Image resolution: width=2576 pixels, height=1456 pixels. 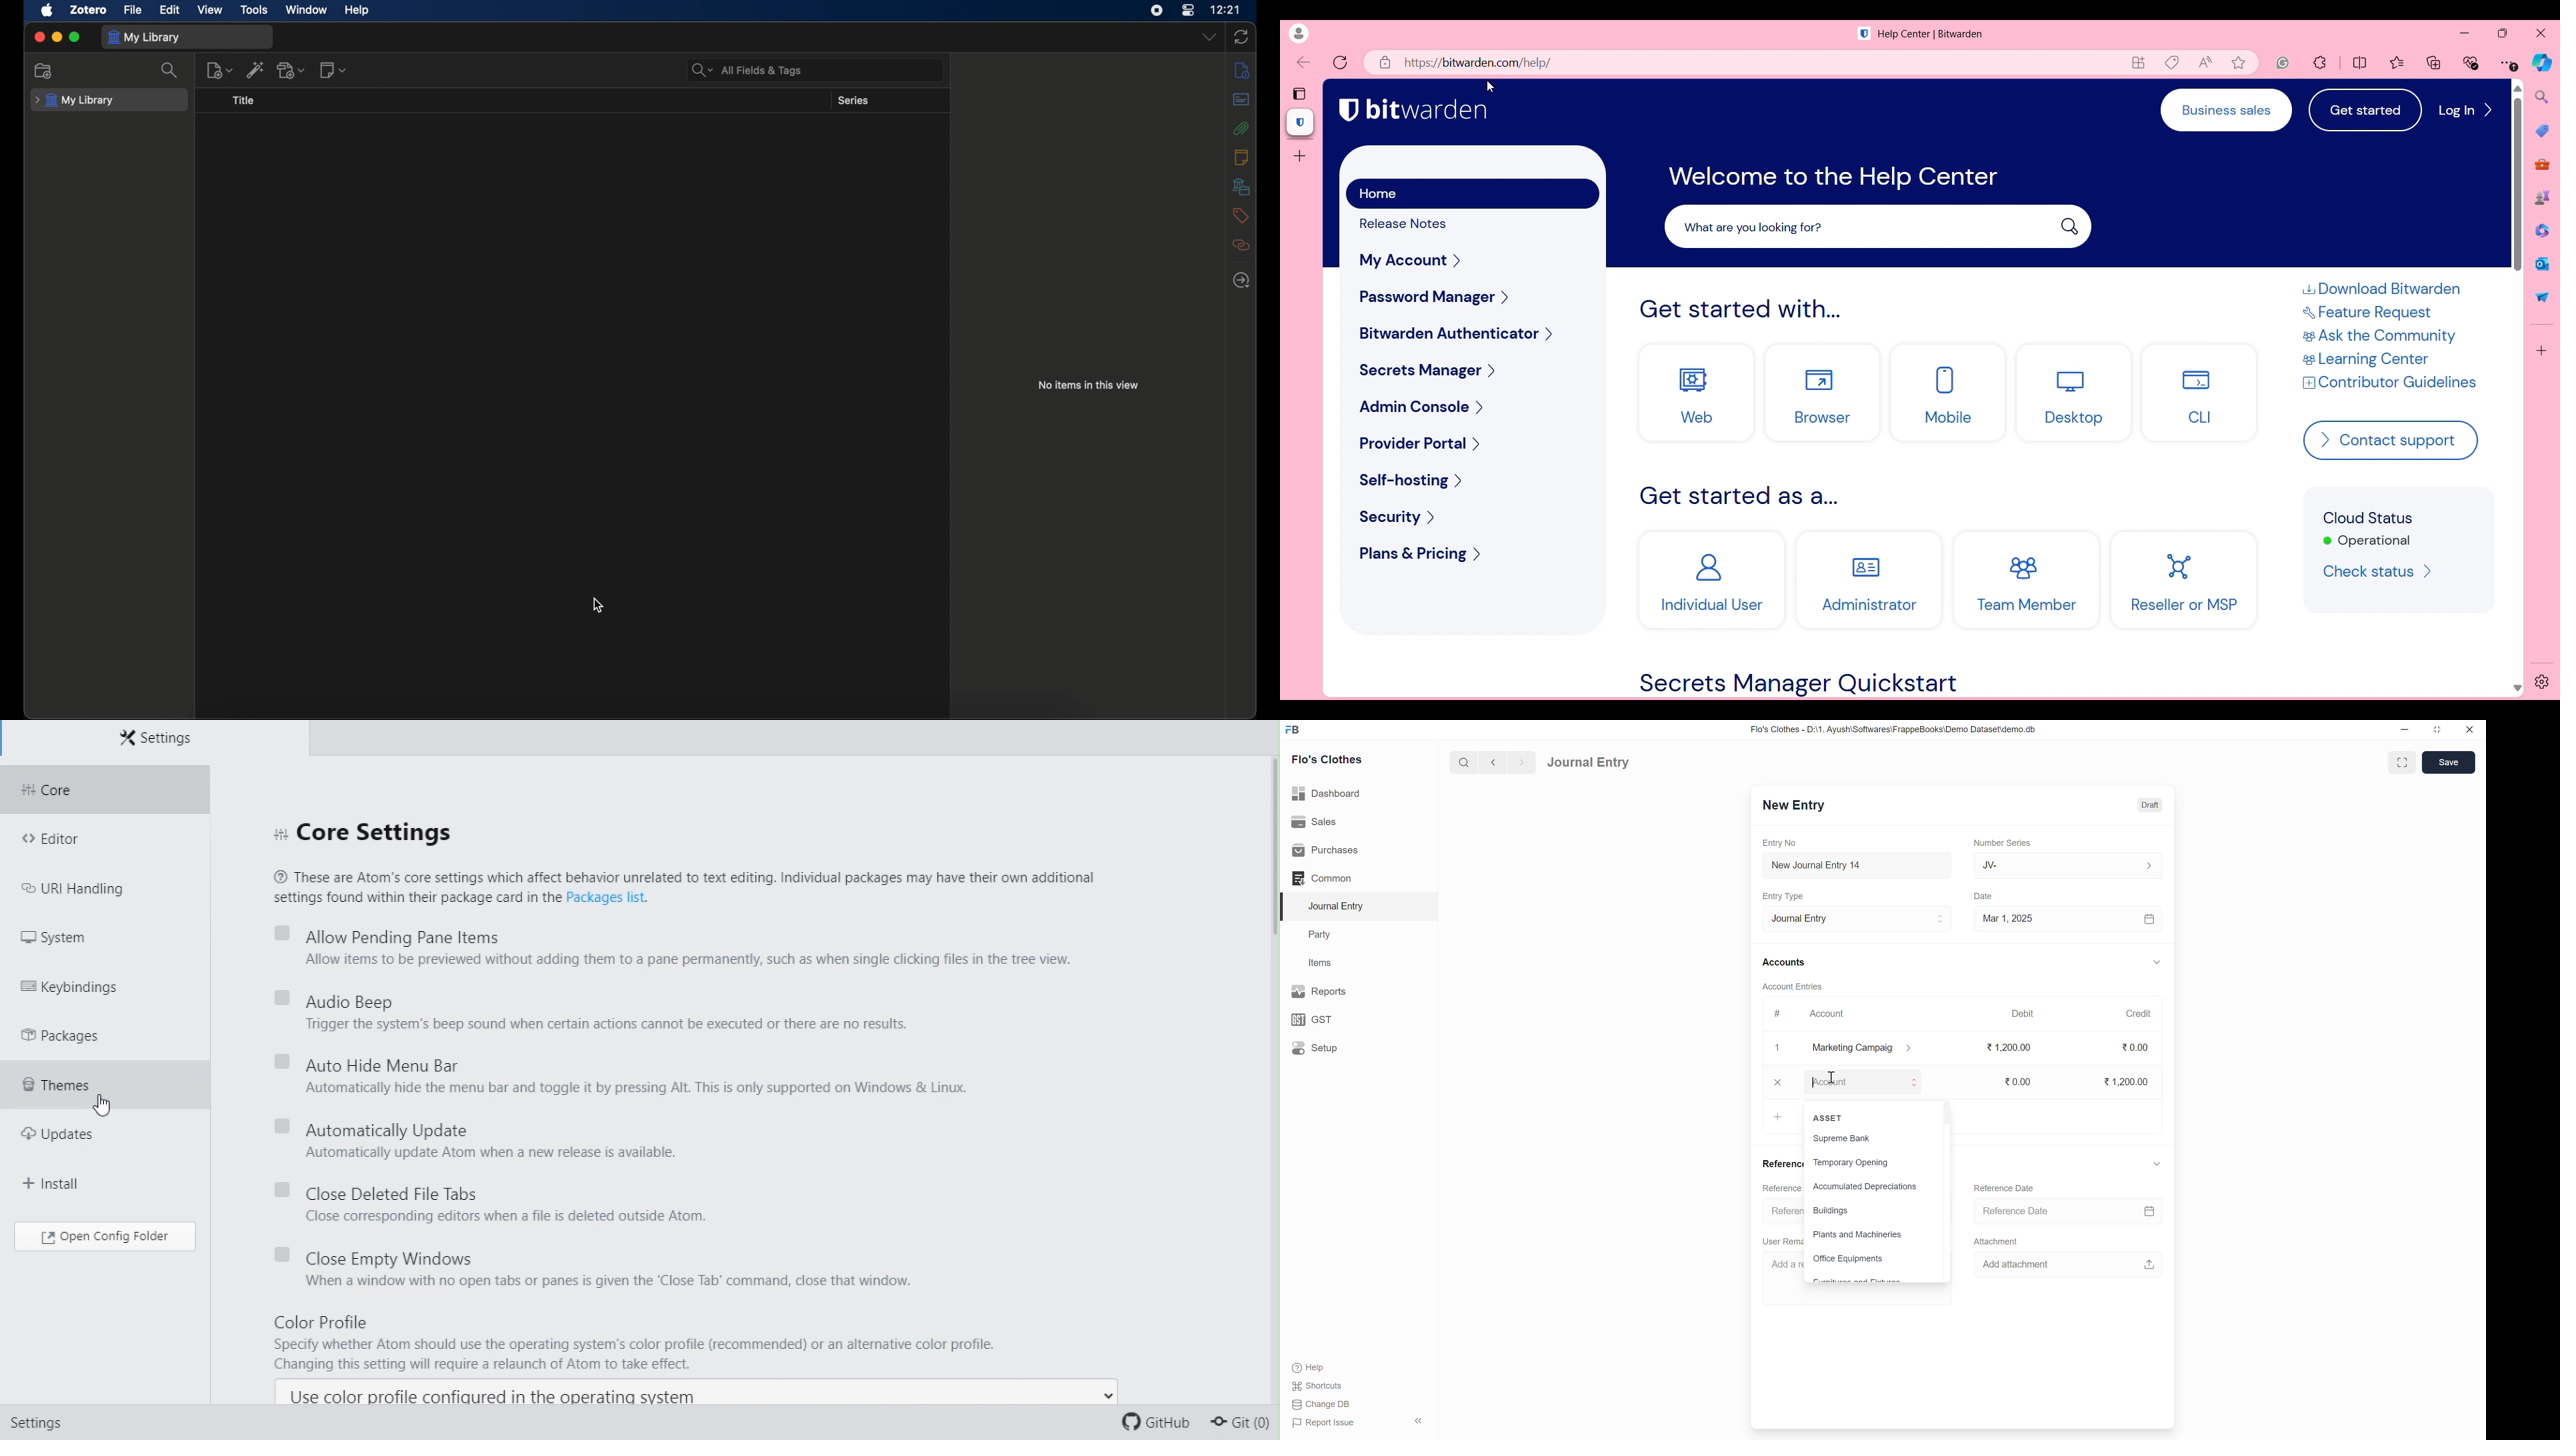 I want to click on Sales, so click(x=1313, y=820).